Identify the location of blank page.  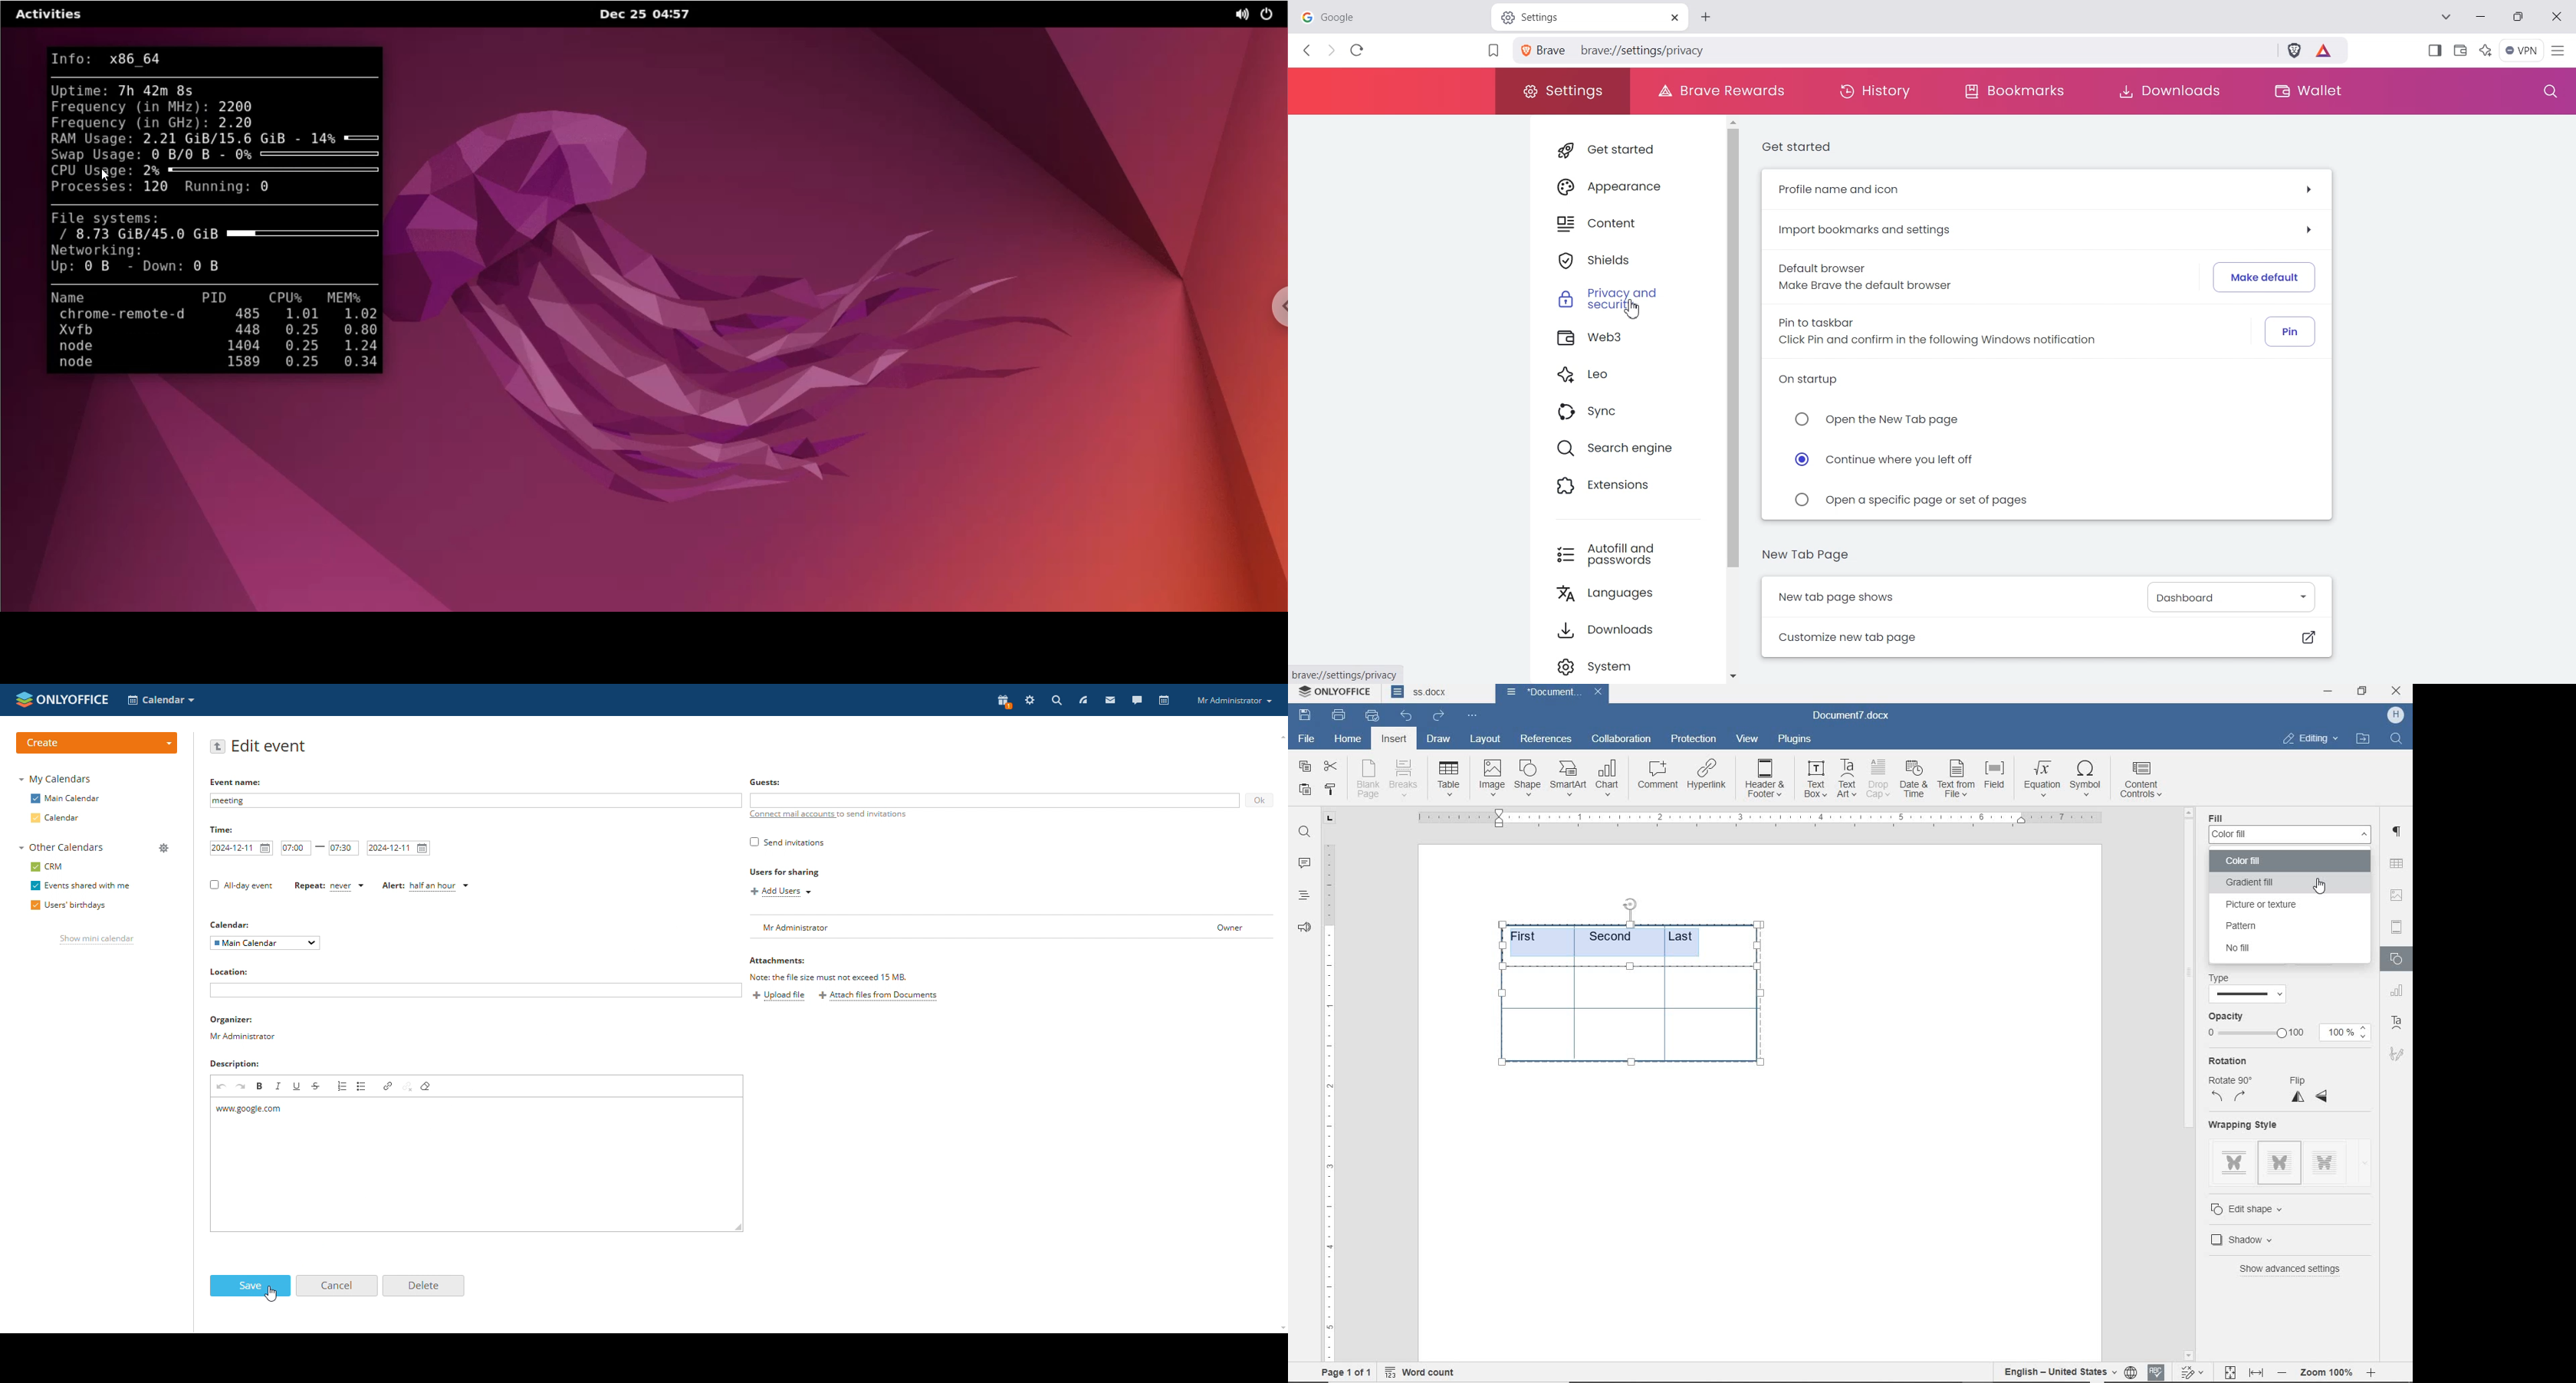
(1368, 781).